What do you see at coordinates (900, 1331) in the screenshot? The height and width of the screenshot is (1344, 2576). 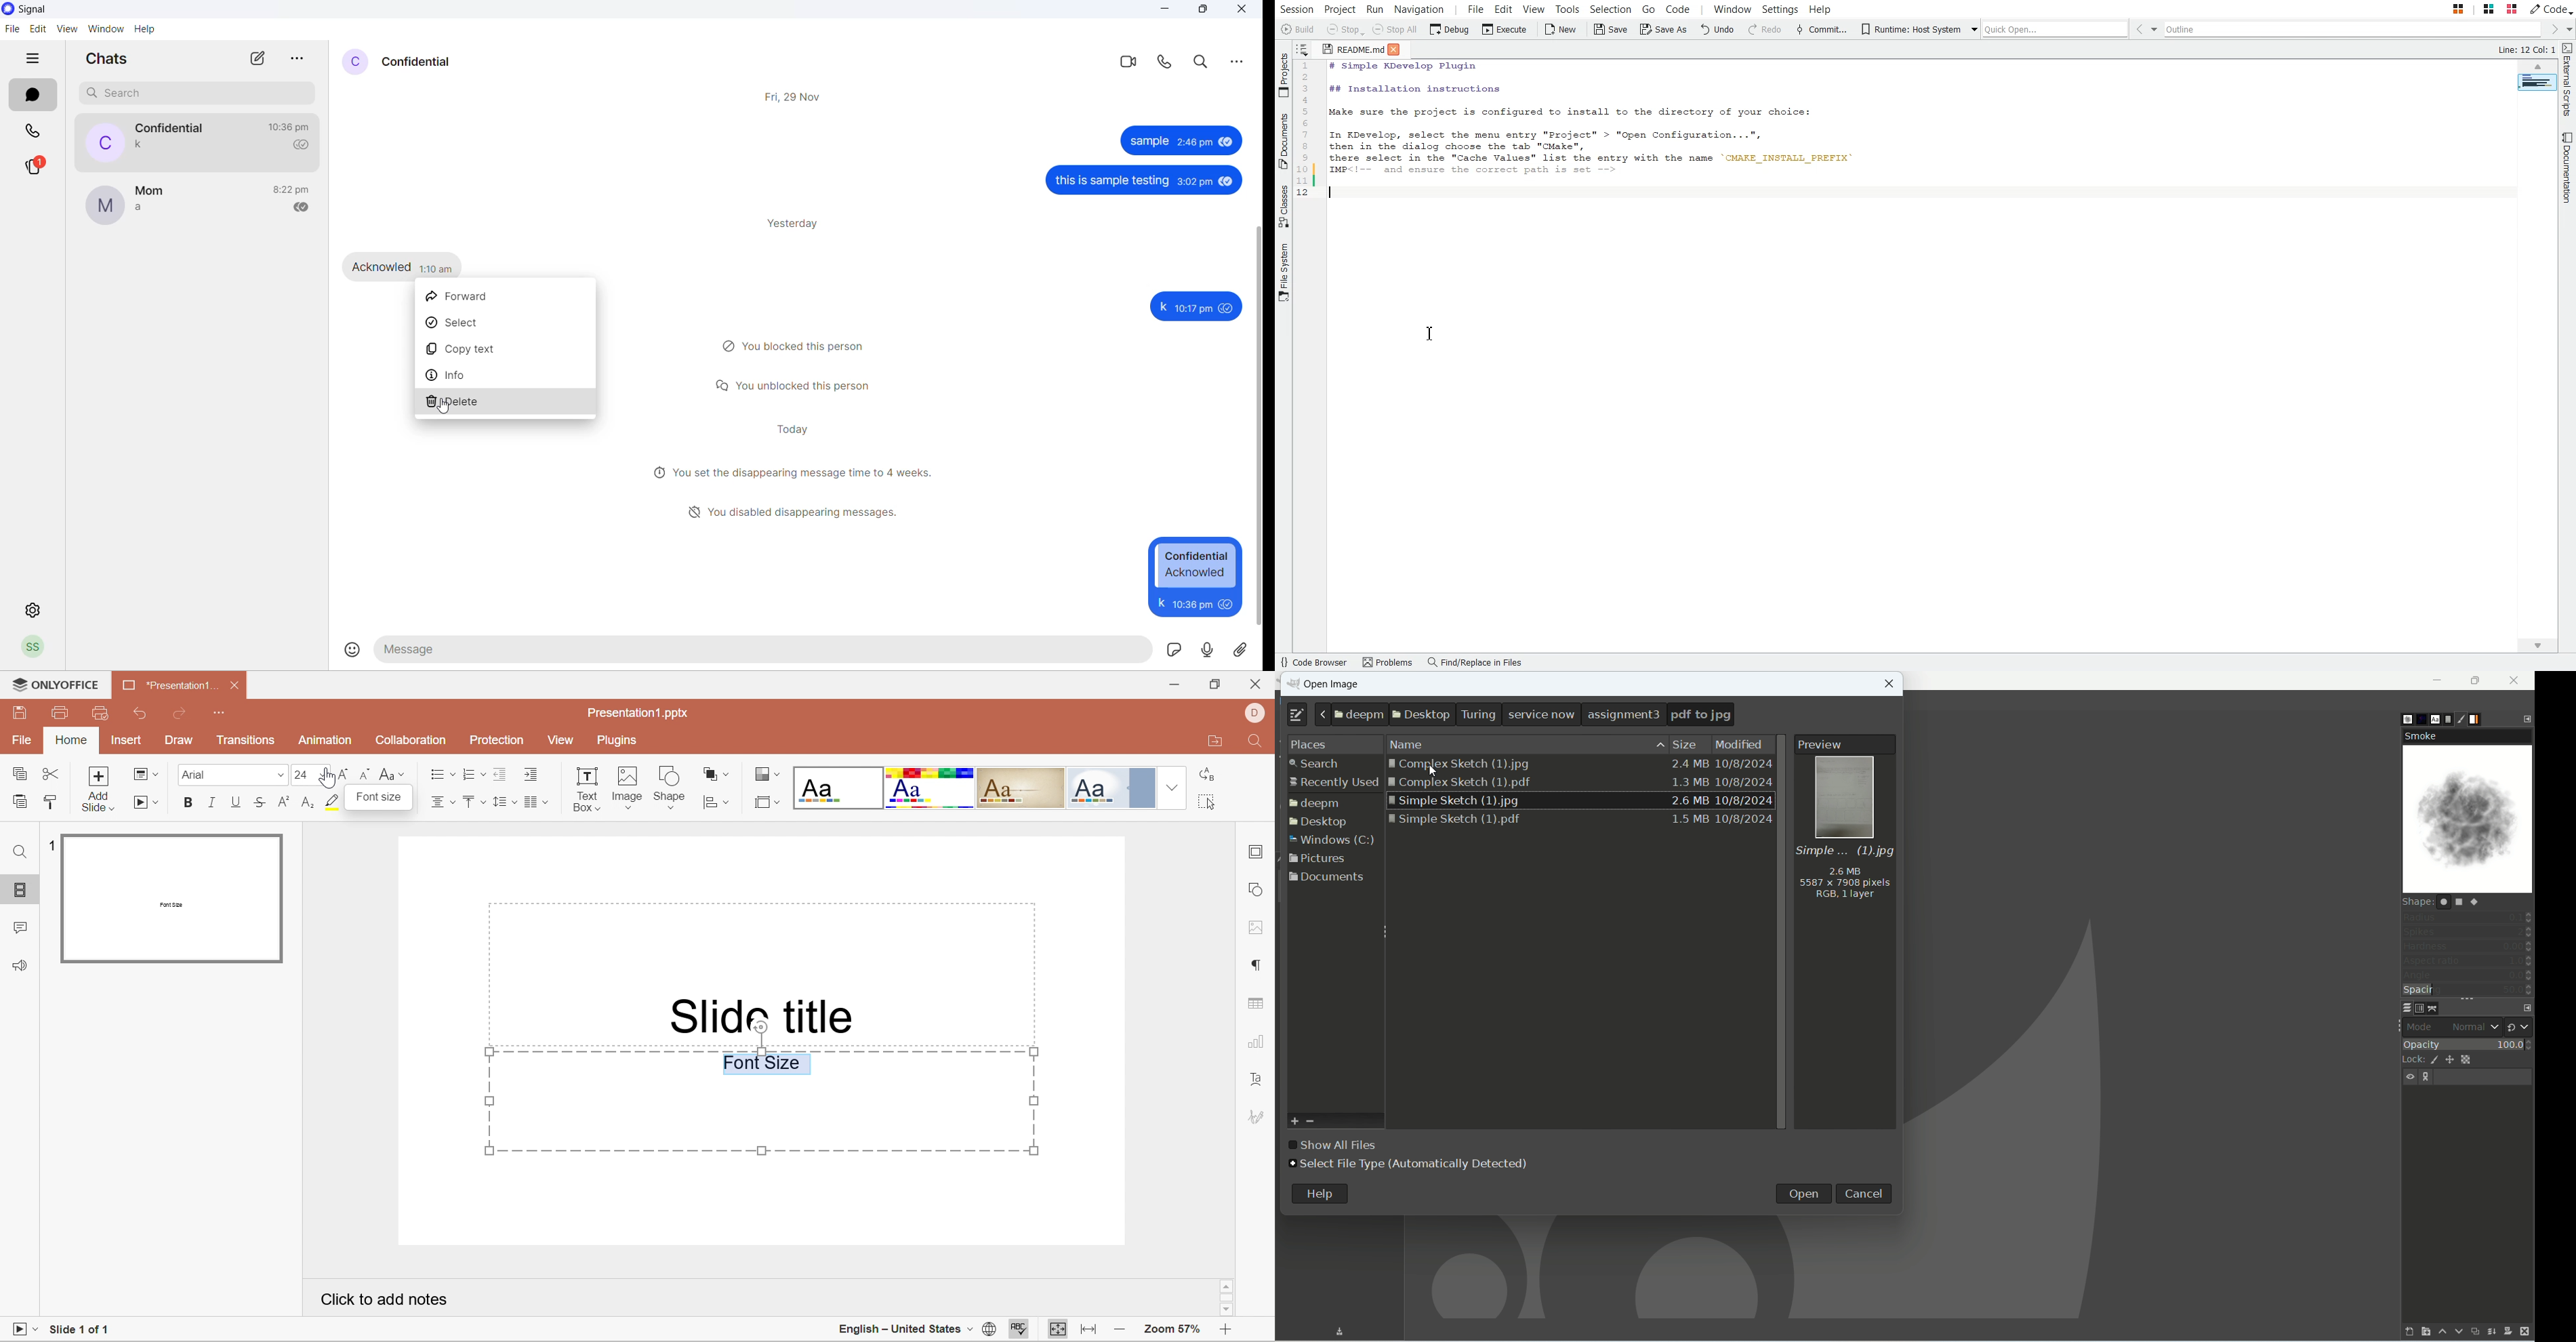 I see `English - United States` at bounding box center [900, 1331].